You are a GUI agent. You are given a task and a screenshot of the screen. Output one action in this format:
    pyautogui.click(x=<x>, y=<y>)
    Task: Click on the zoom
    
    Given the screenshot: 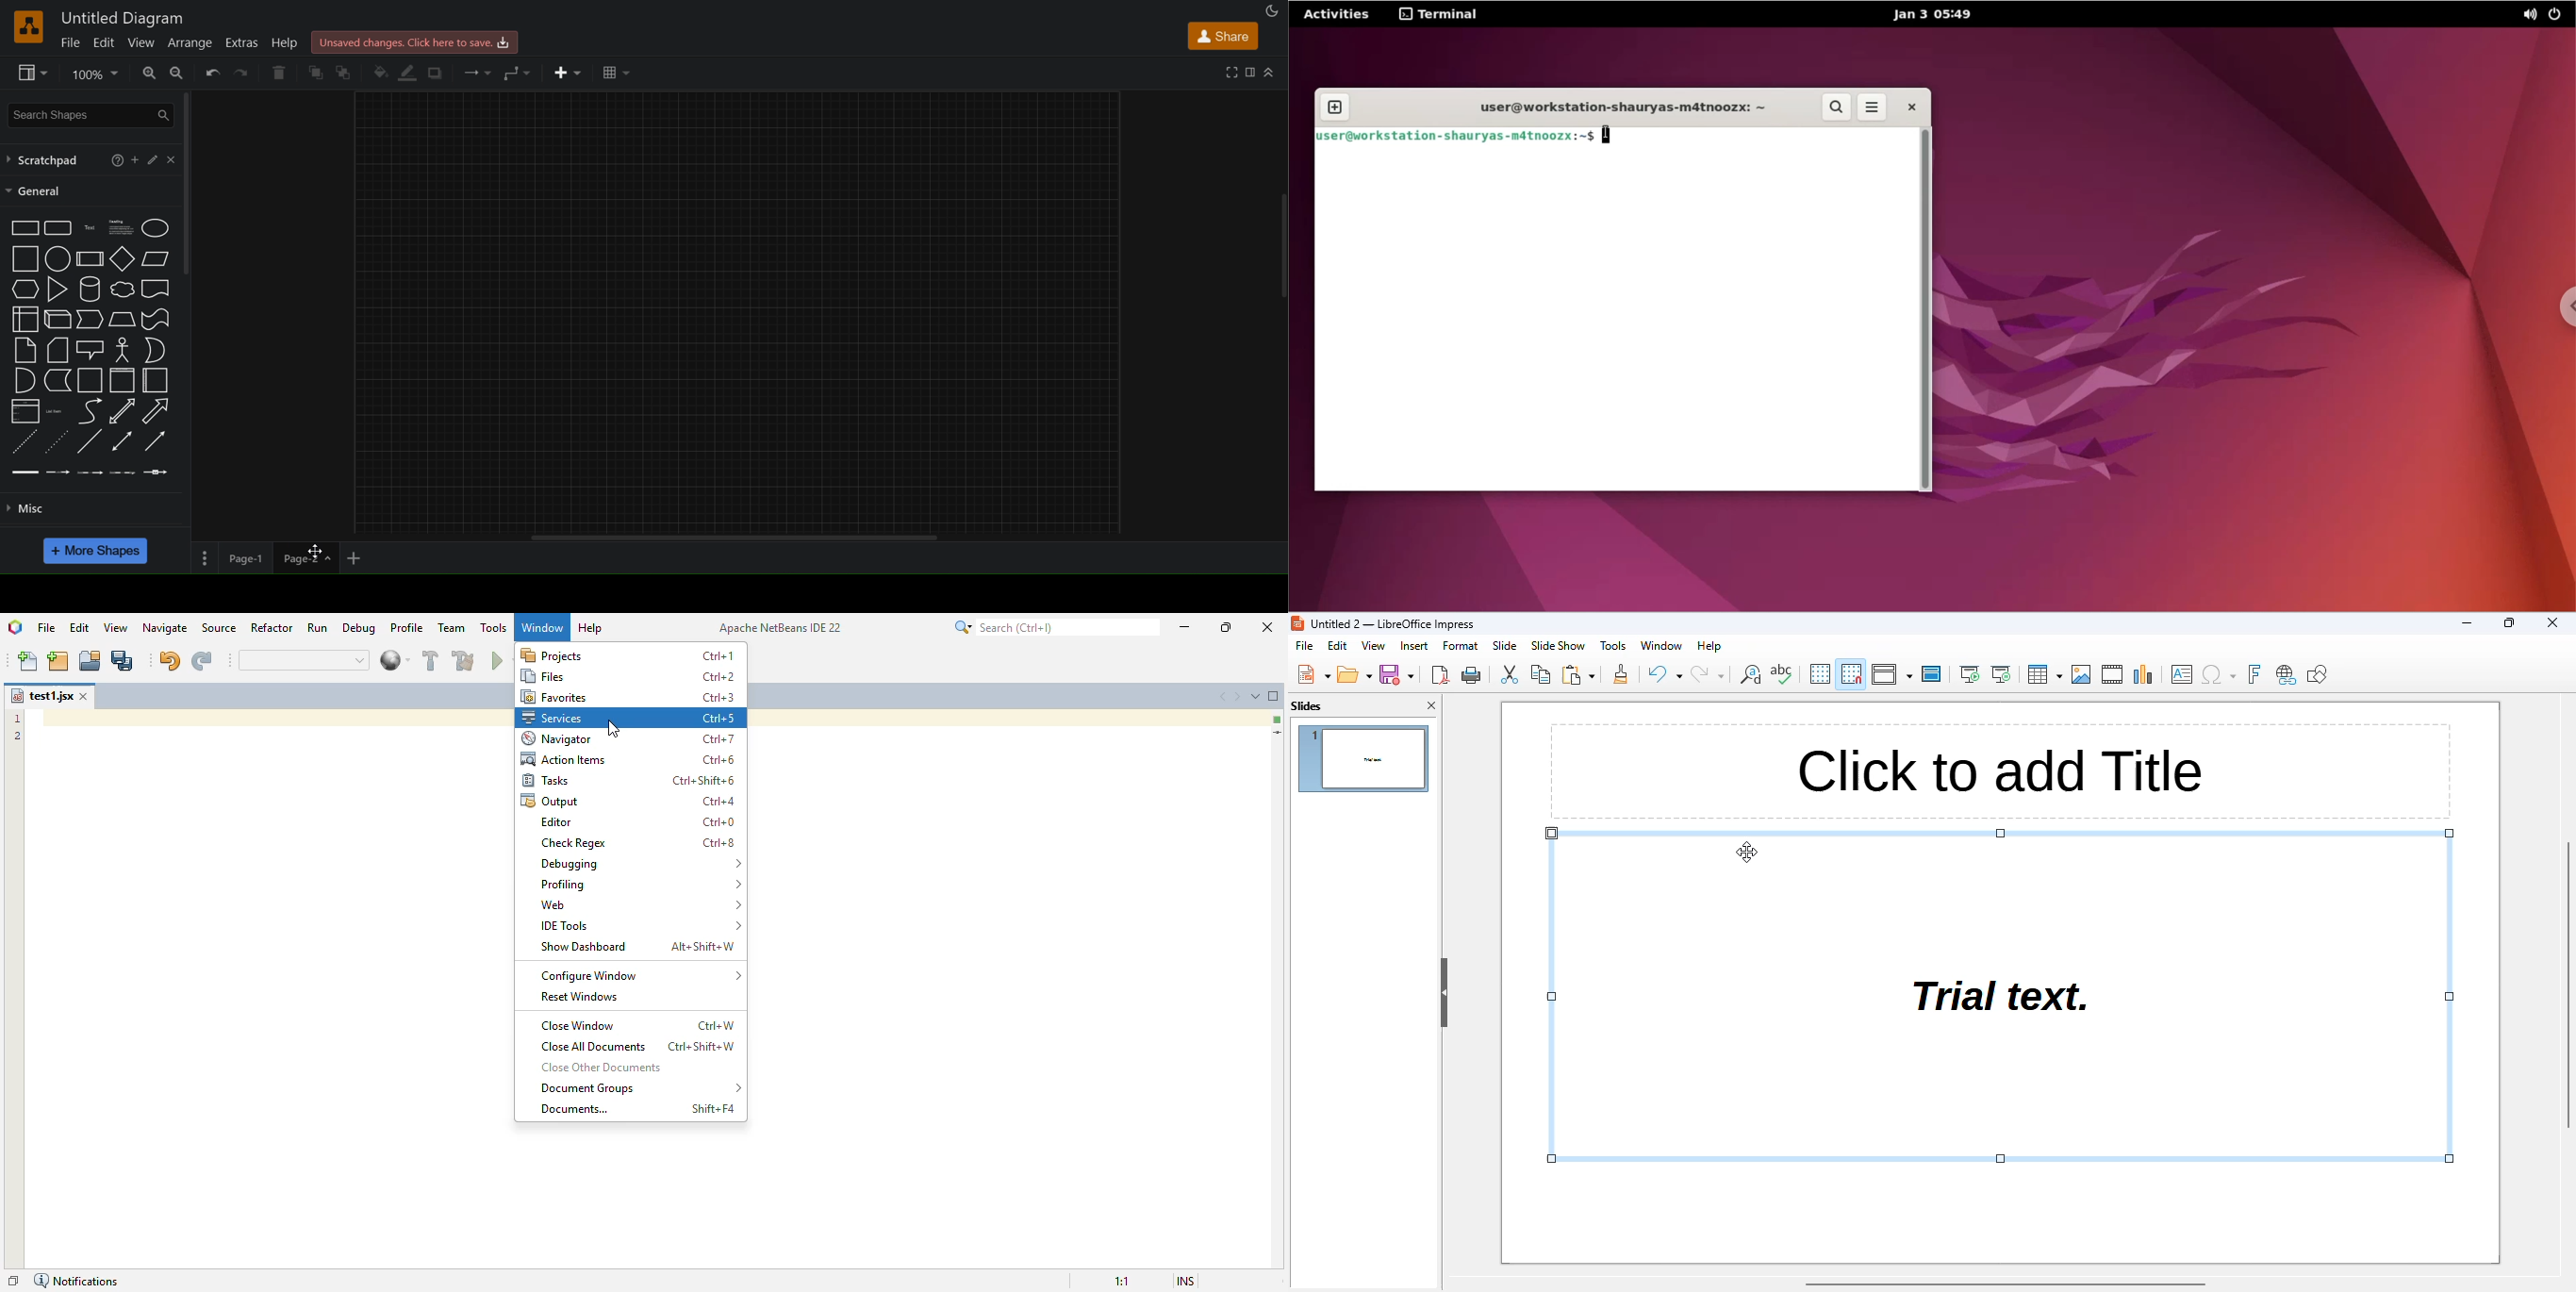 What is the action you would take?
    pyautogui.click(x=98, y=73)
    